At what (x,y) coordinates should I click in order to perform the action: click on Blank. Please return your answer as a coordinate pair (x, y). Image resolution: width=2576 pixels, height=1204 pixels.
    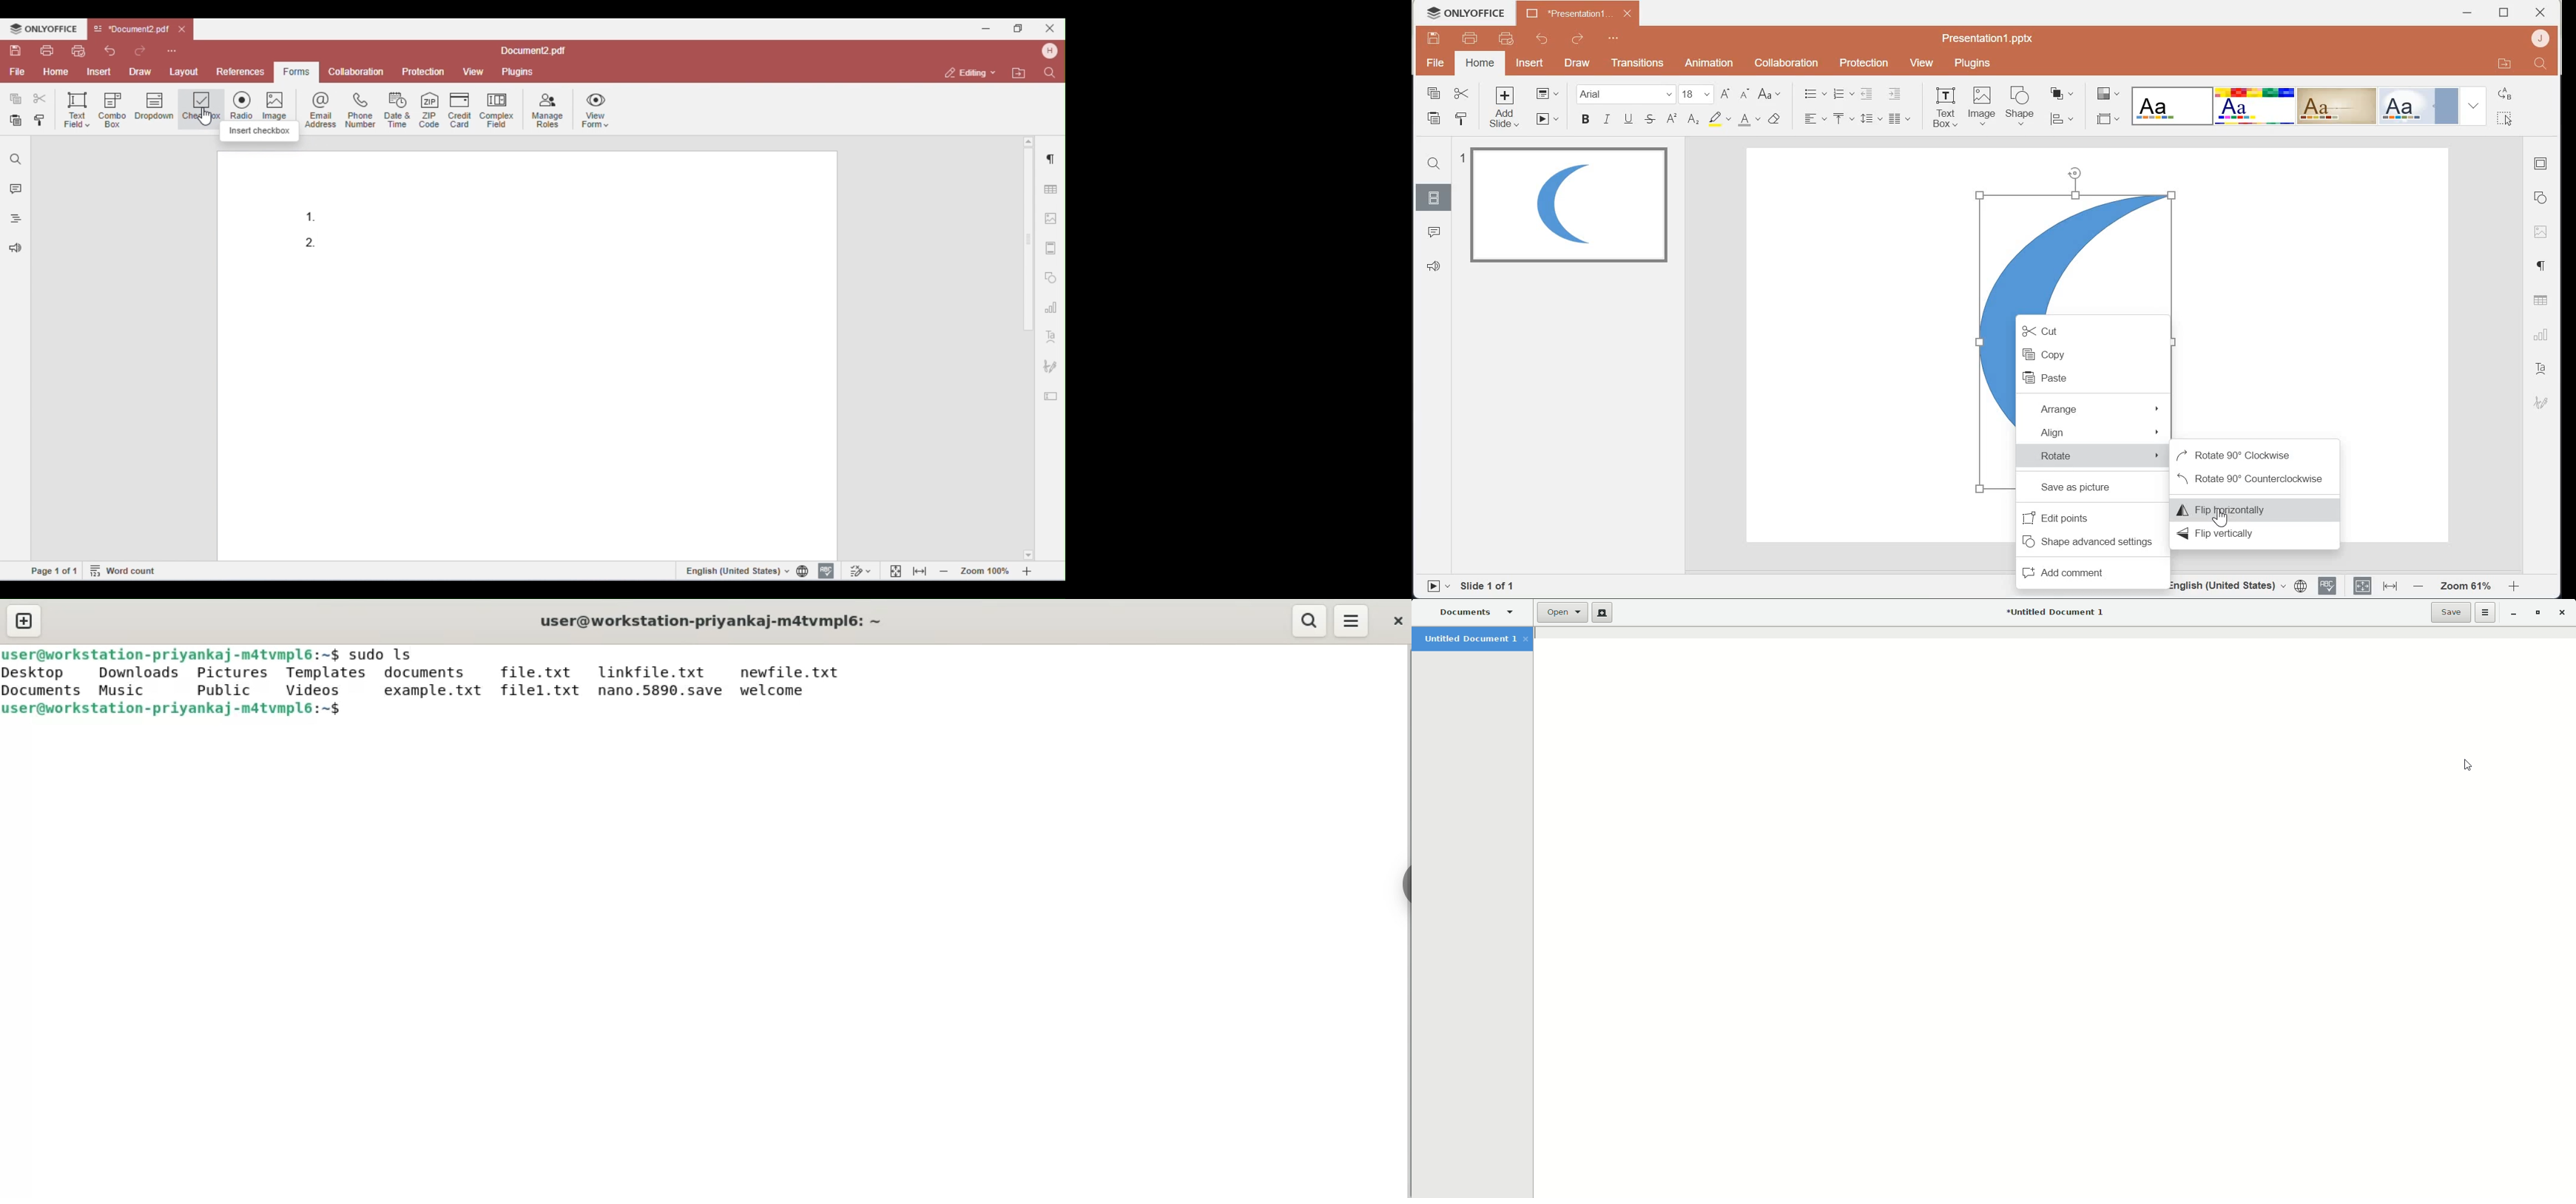
    Looking at the image, I should click on (2173, 105).